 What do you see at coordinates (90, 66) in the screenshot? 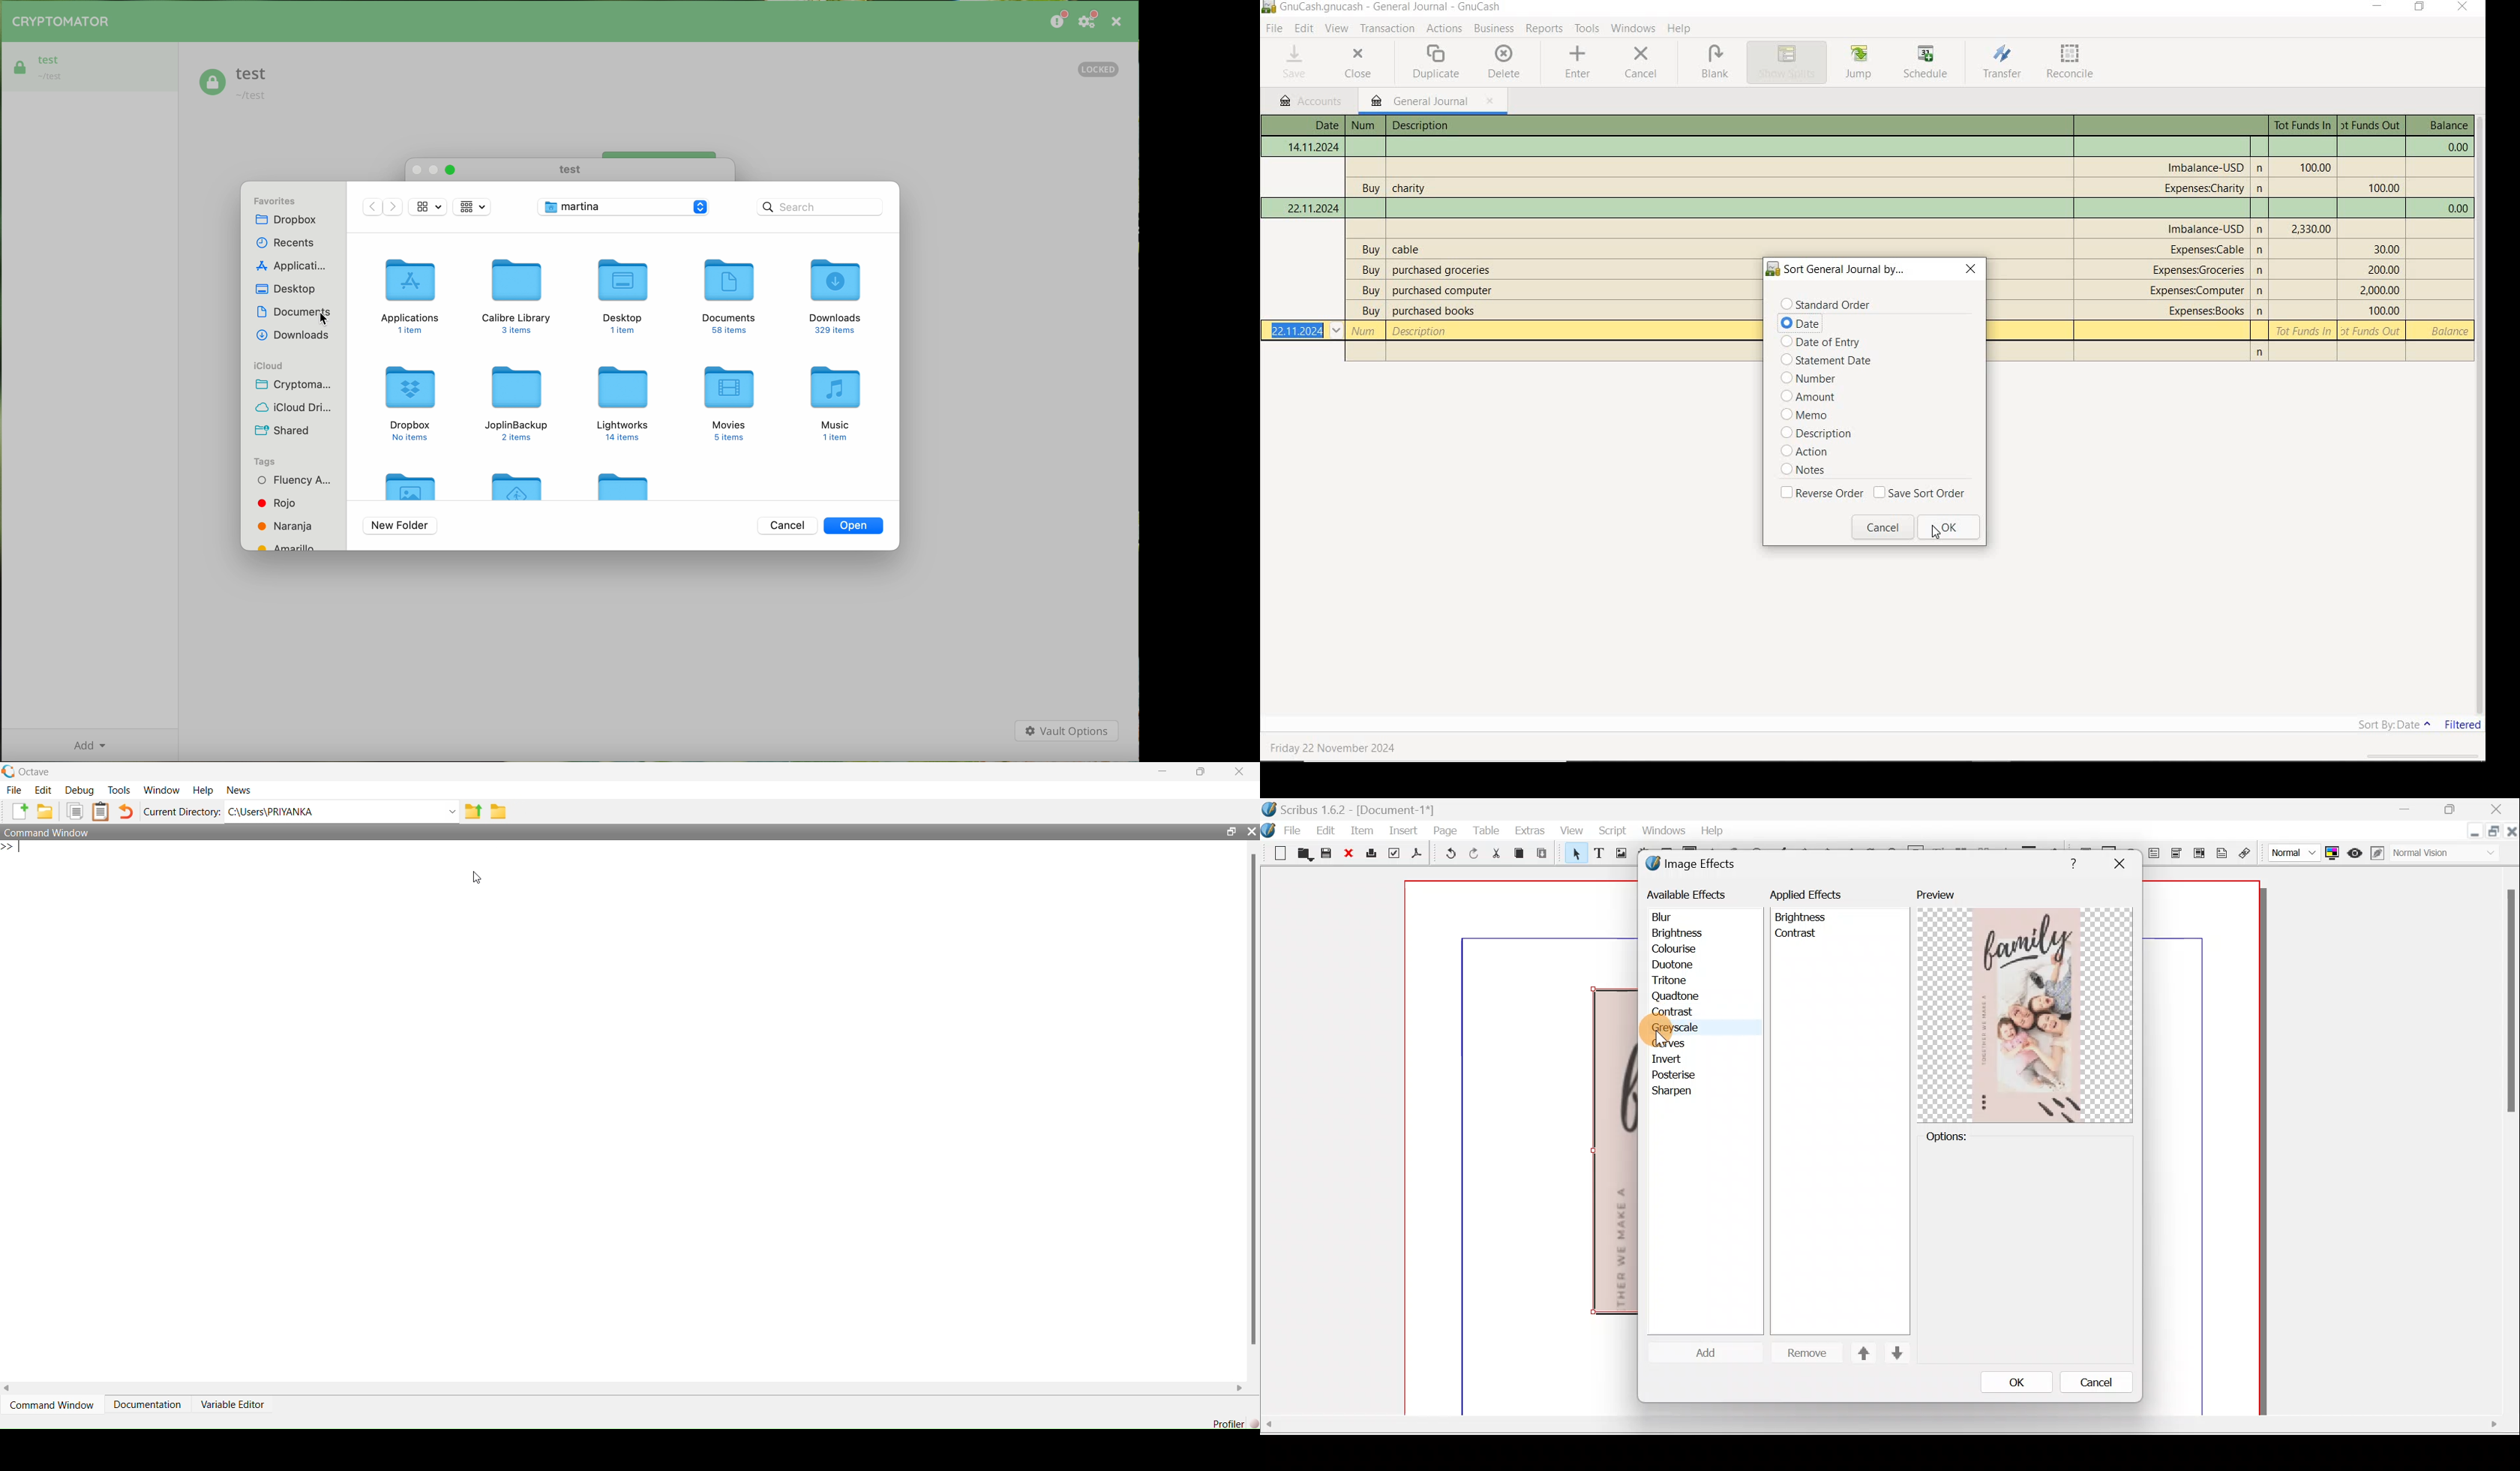
I see `test vault` at bounding box center [90, 66].